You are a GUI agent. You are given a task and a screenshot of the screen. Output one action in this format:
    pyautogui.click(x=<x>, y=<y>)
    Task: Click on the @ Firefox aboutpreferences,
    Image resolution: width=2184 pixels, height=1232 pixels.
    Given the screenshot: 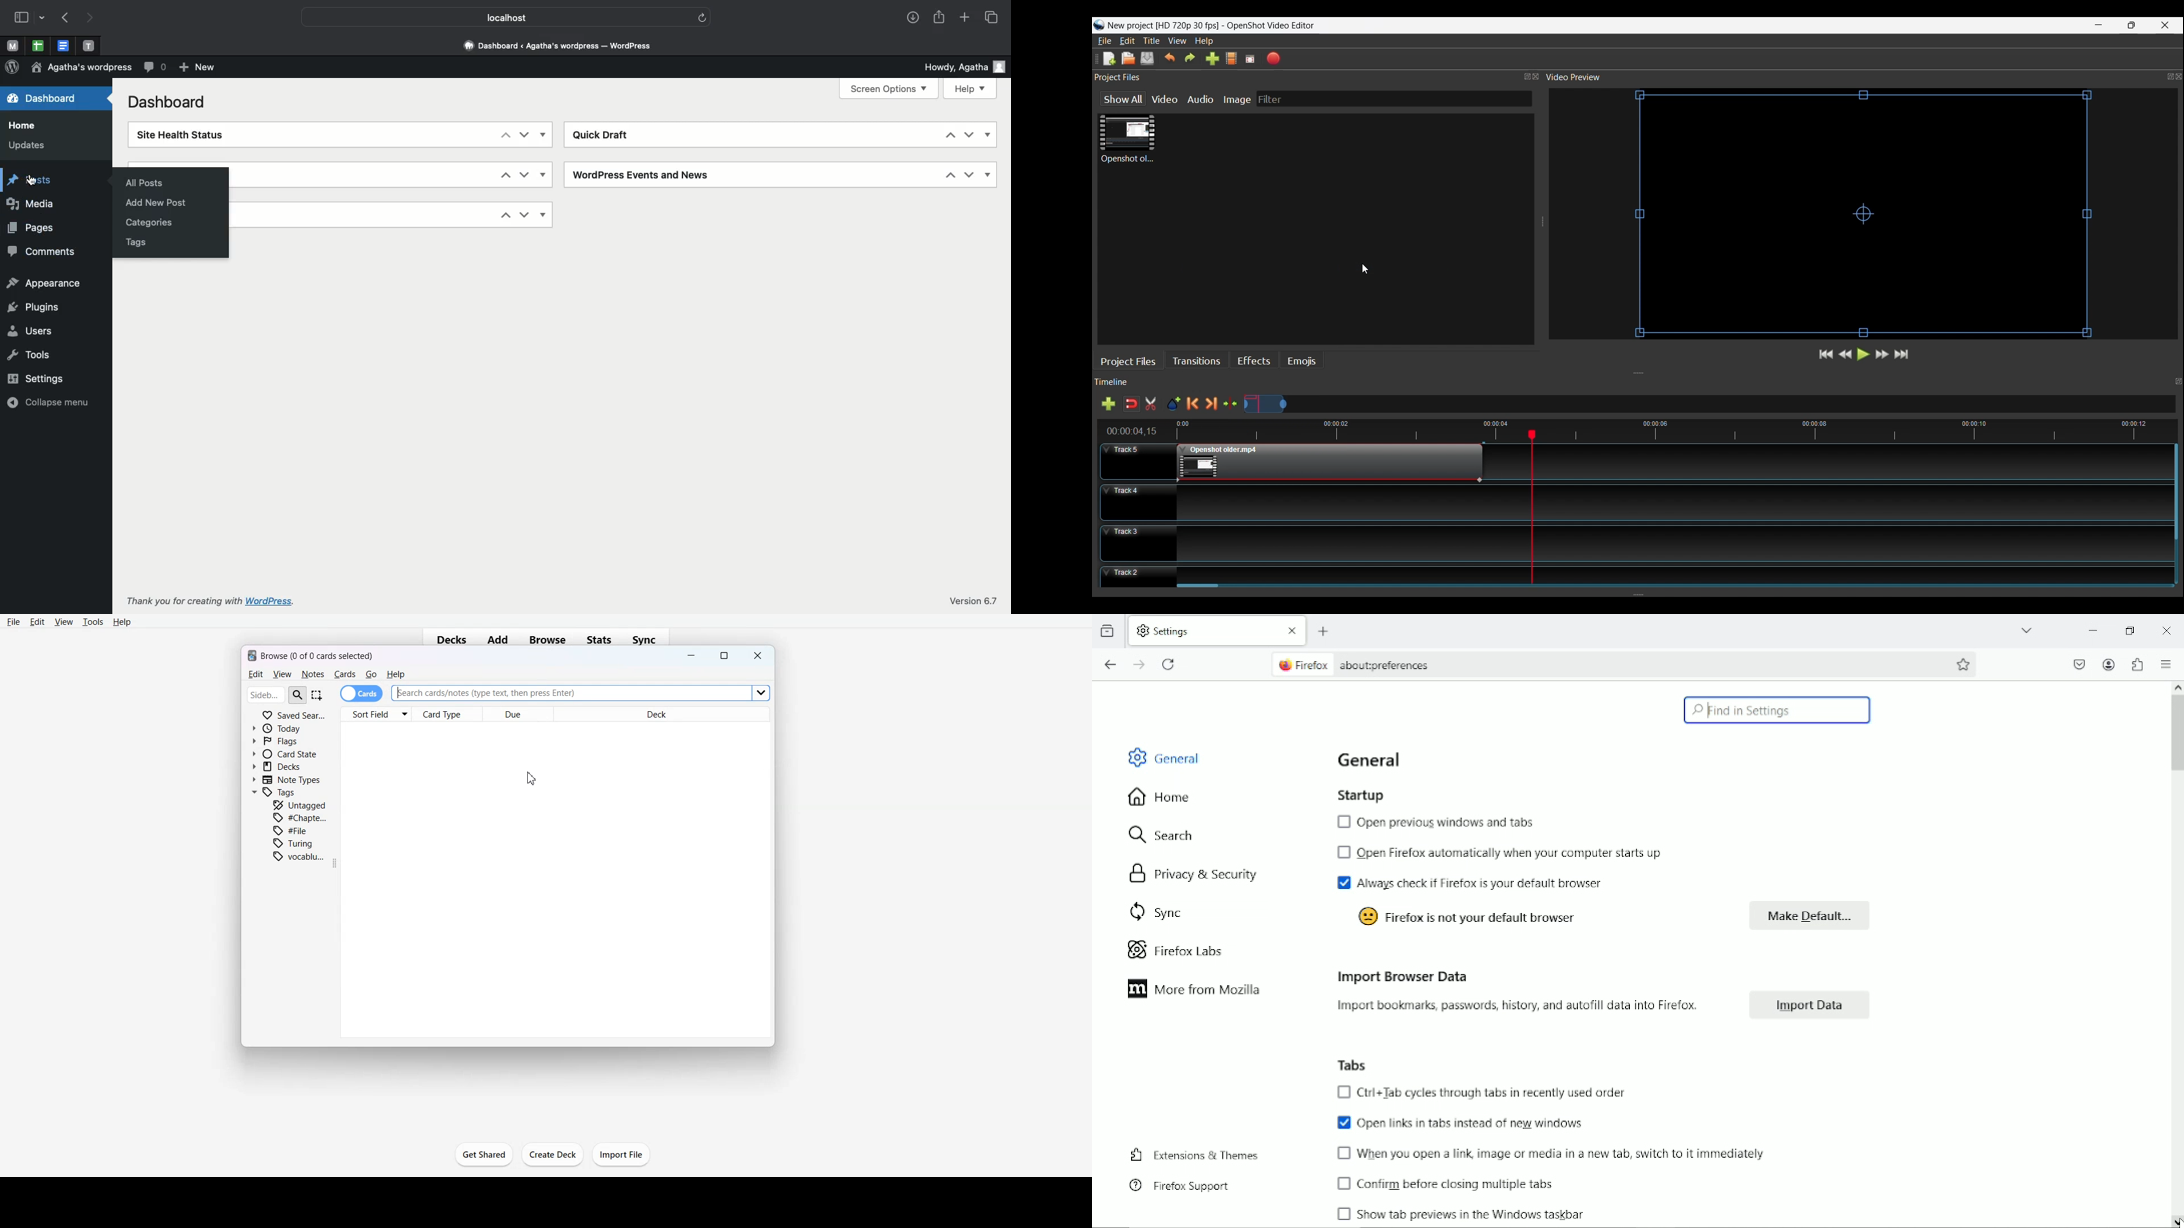 What is the action you would take?
    pyautogui.click(x=1373, y=666)
    